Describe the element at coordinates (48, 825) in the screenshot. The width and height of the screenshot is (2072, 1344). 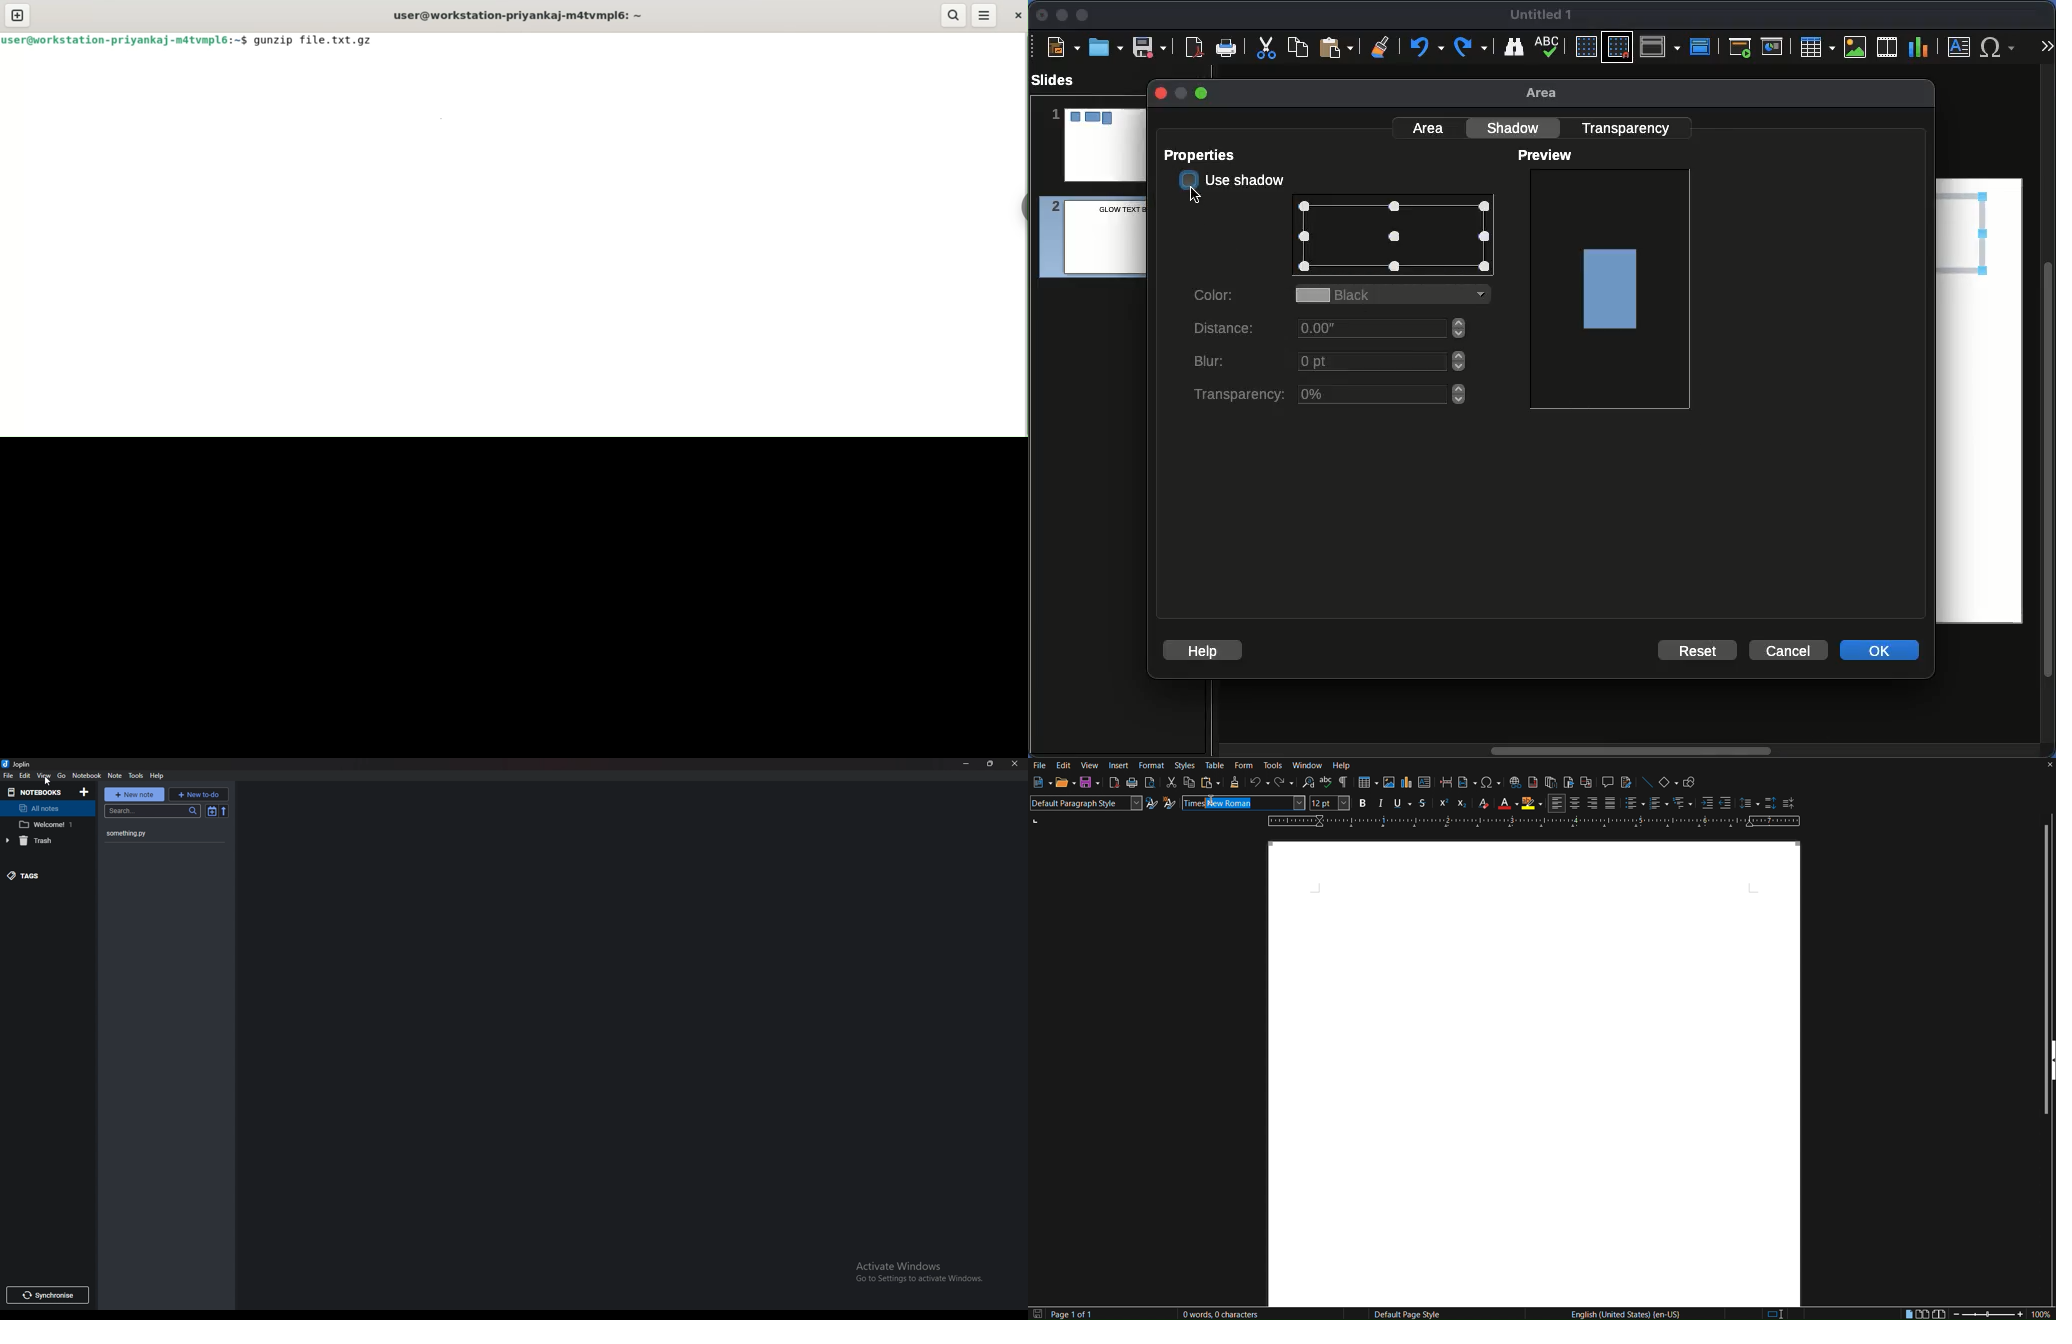
I see `welcome 1` at that location.